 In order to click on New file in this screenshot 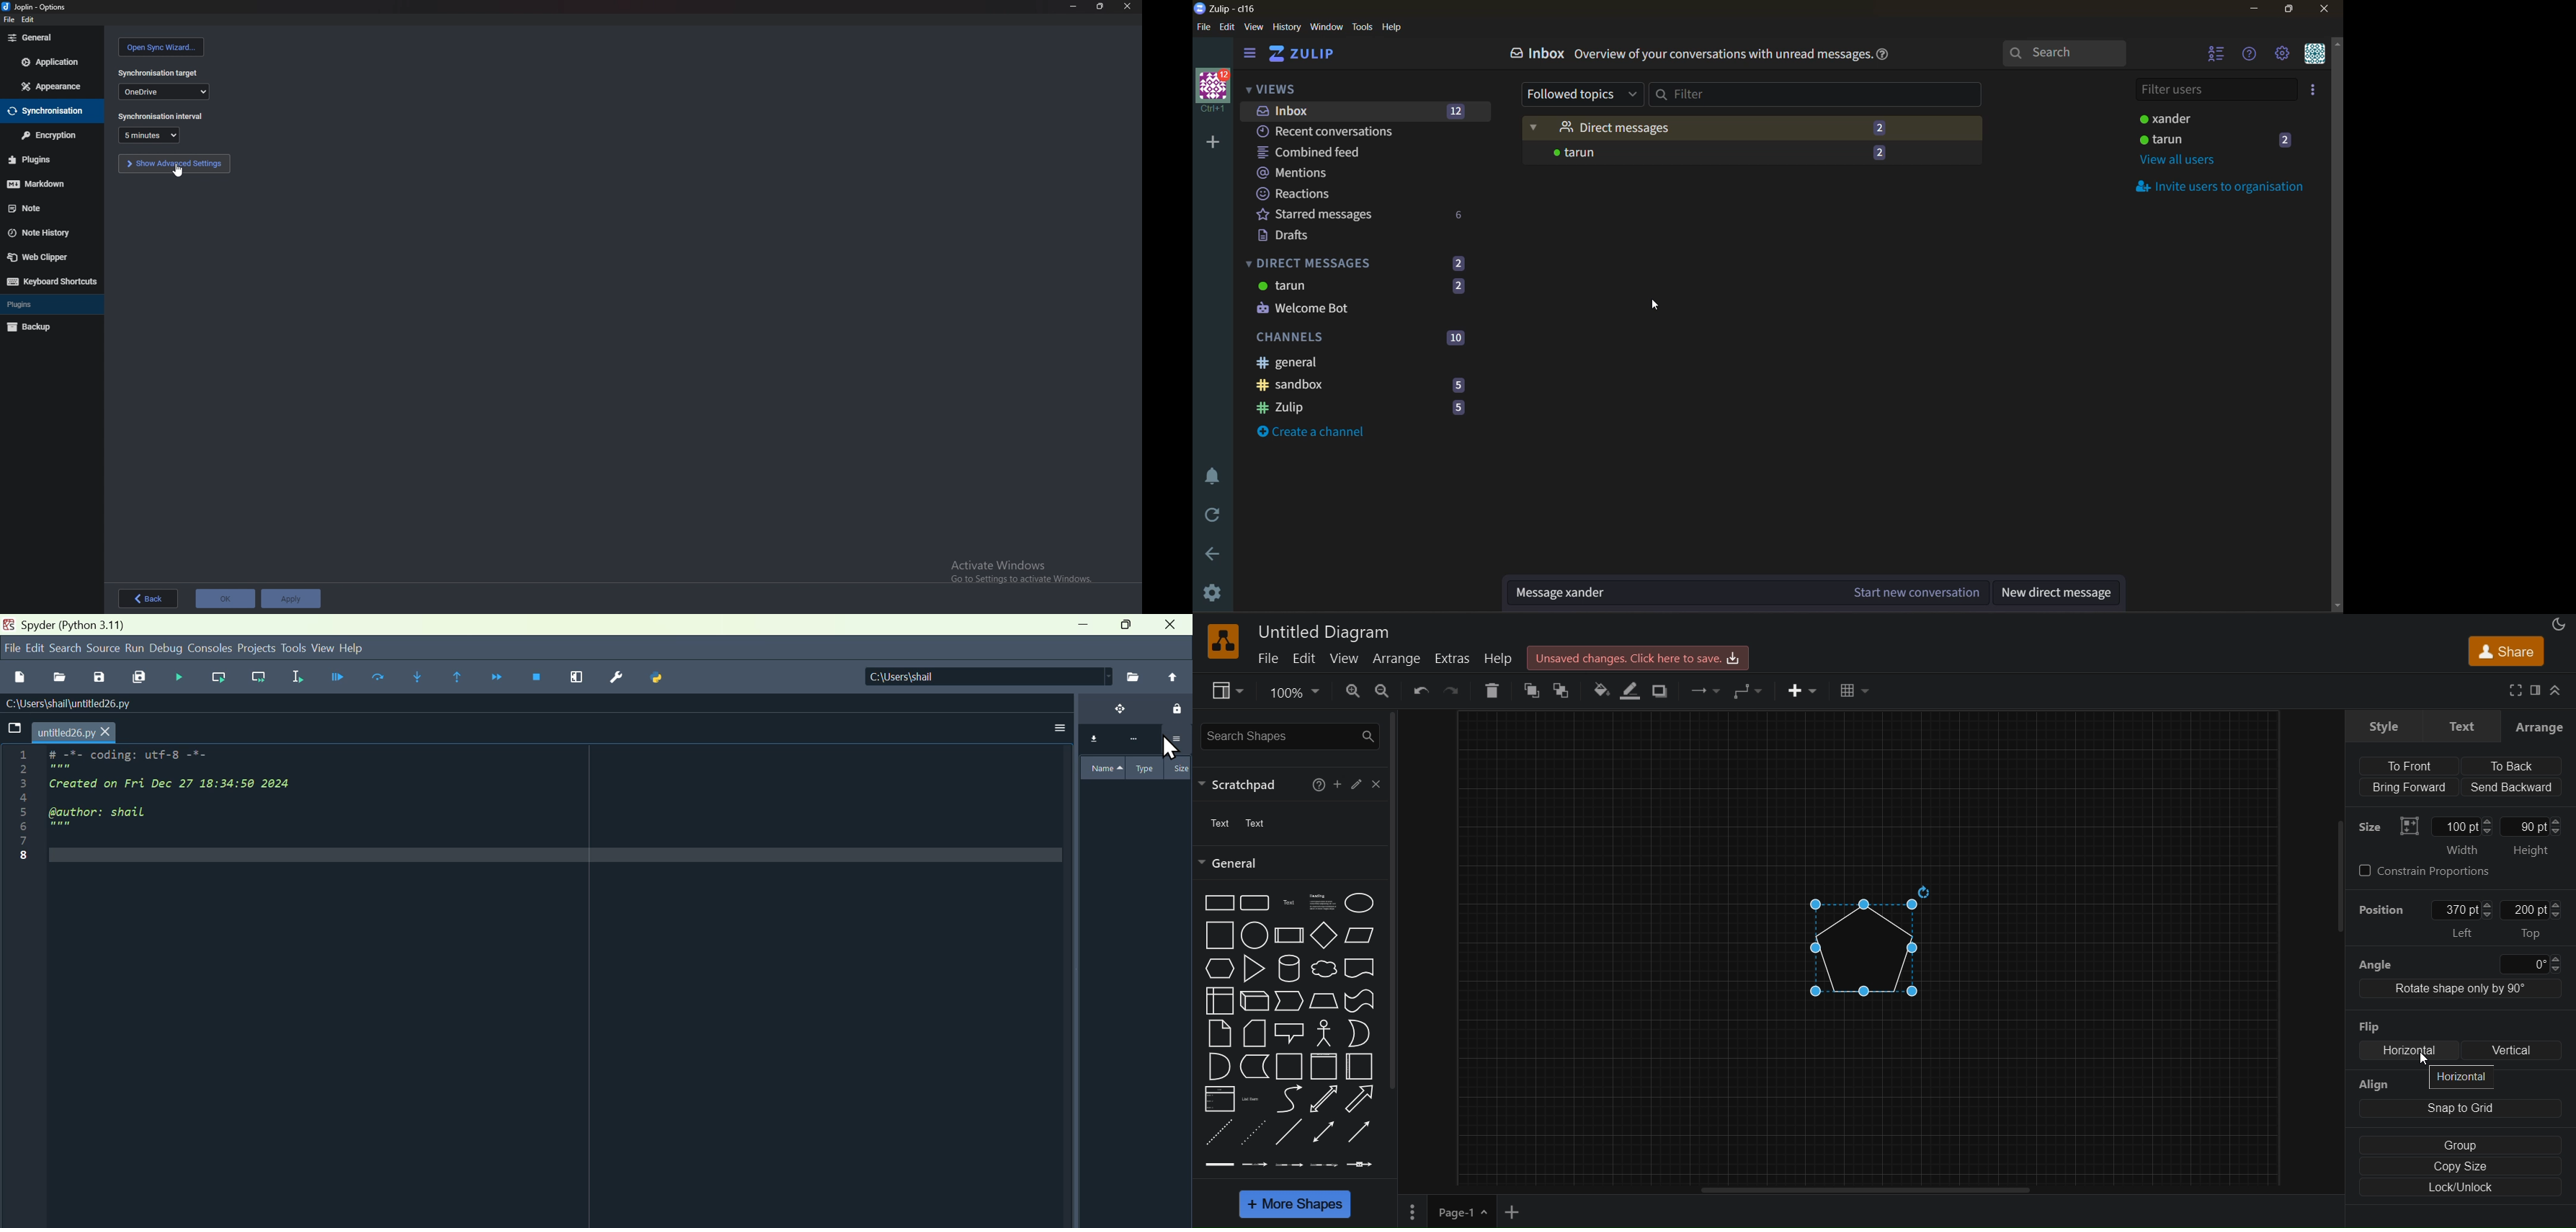, I will do `click(19, 674)`.